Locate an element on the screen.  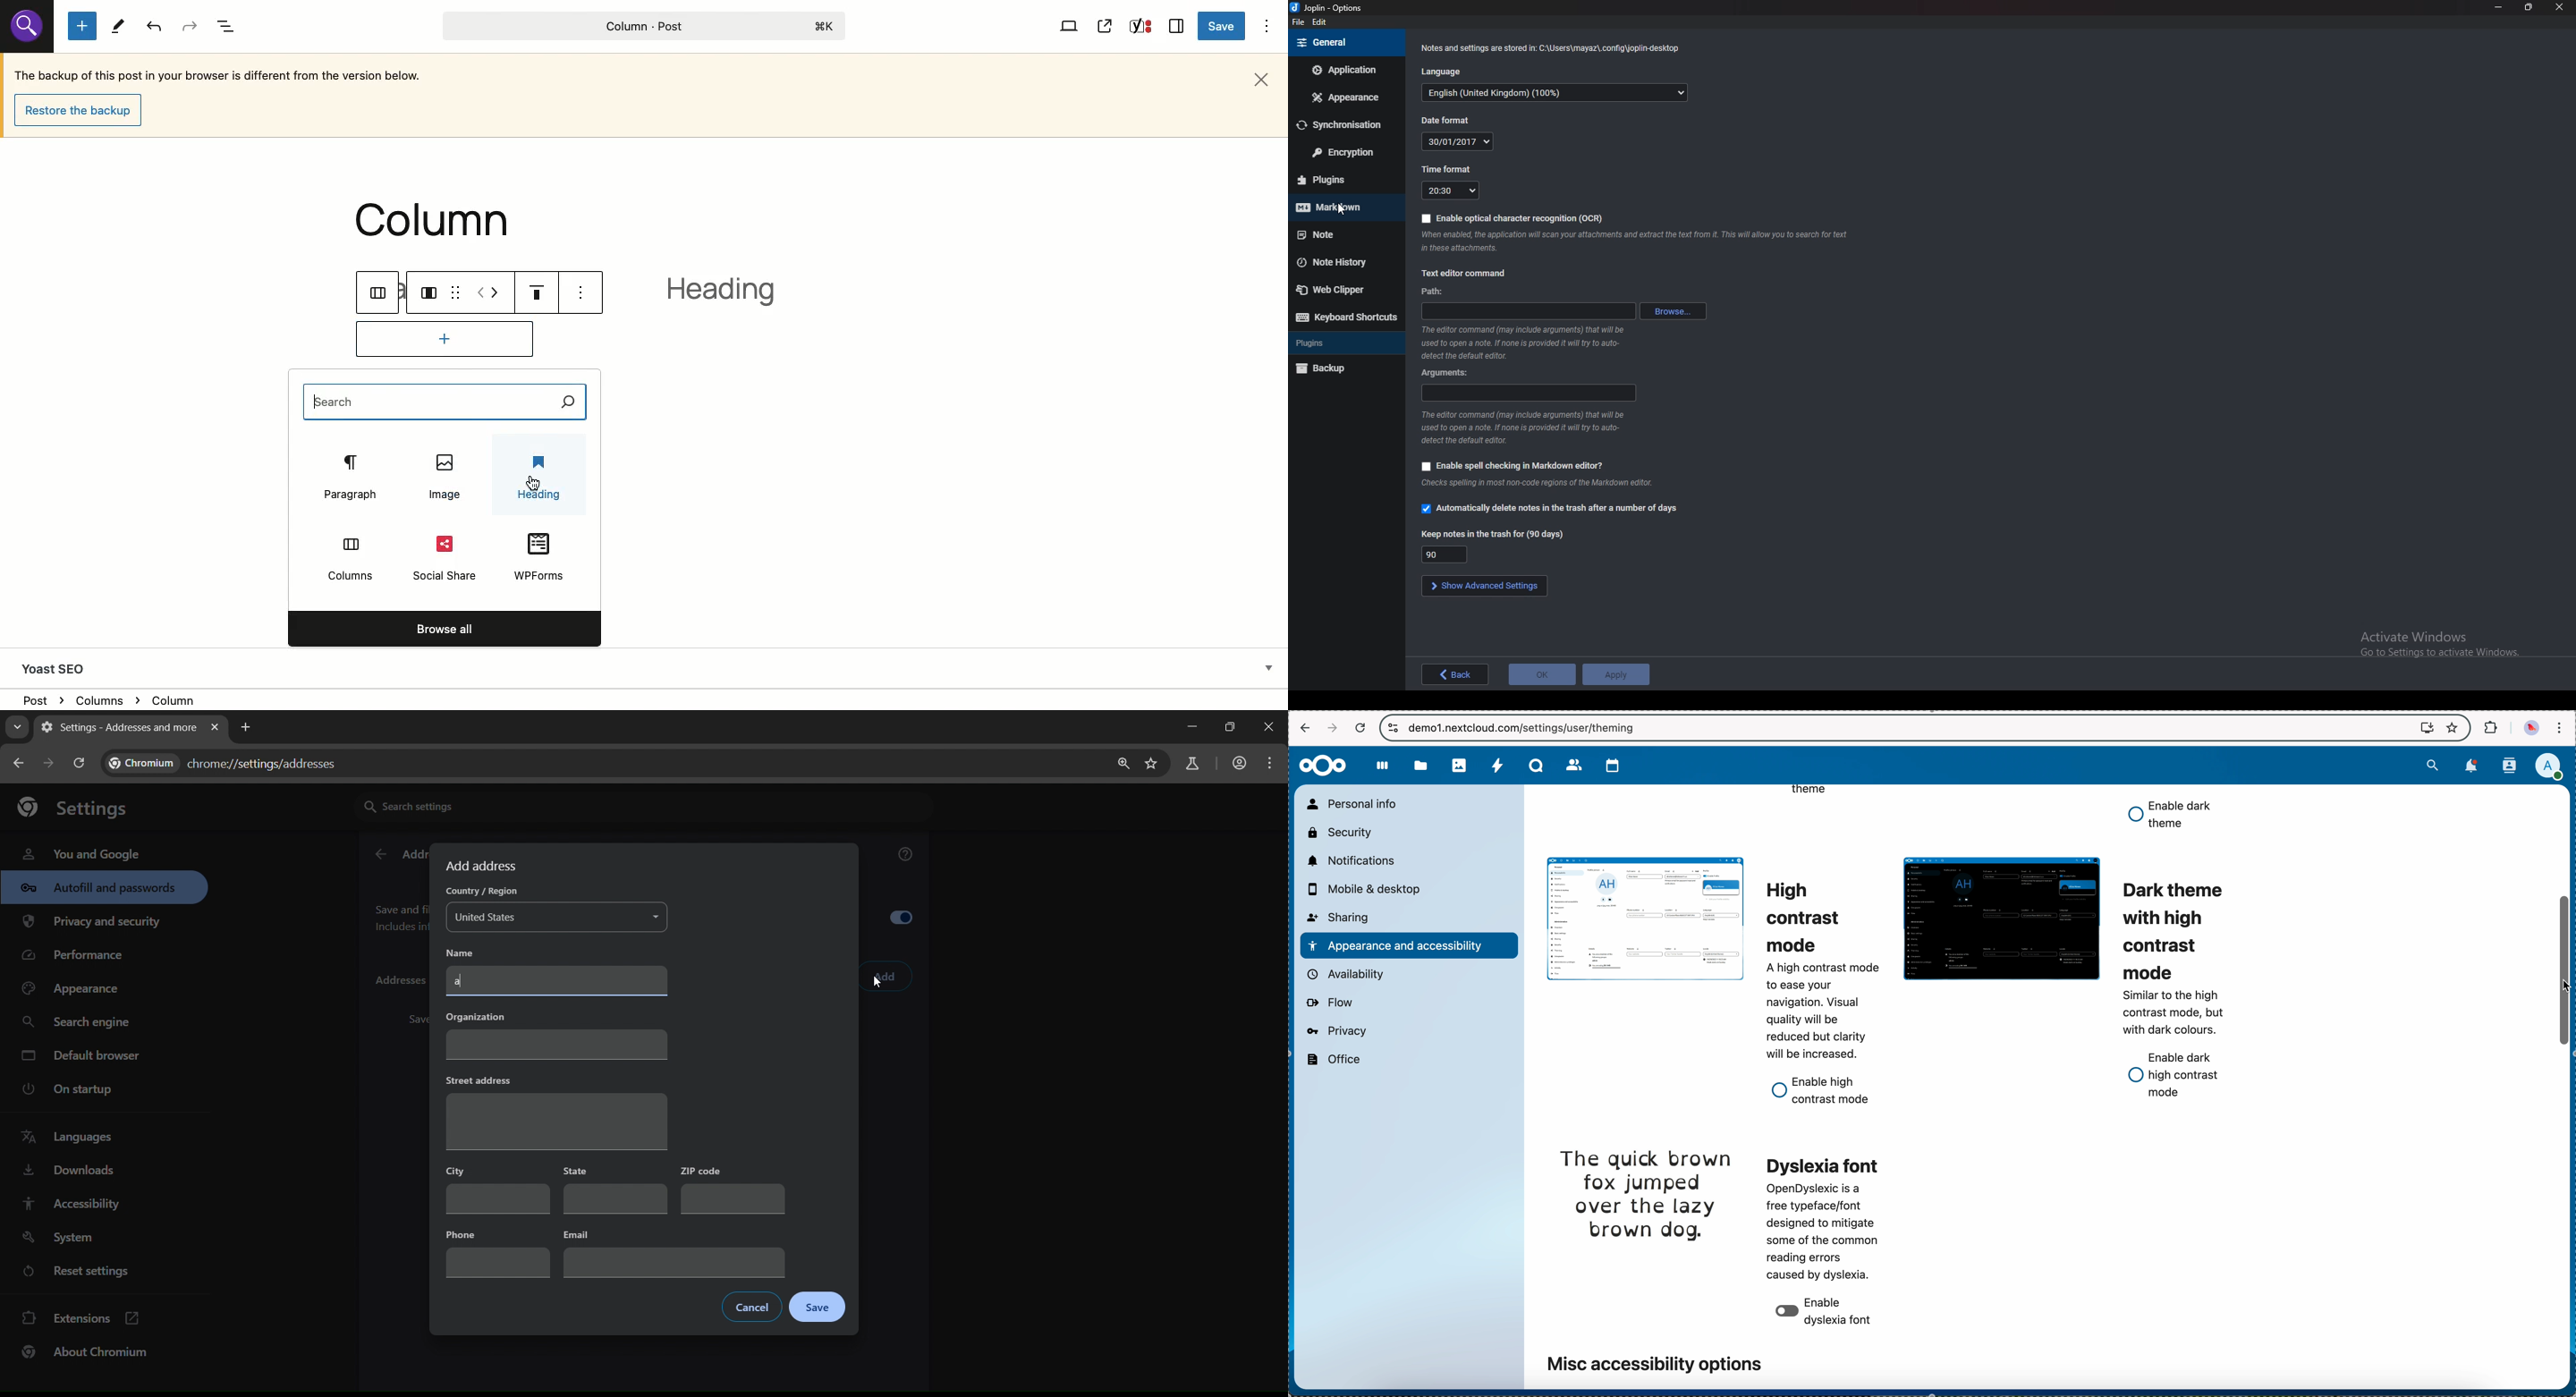
dyslexia font theme is located at coordinates (1828, 1216).